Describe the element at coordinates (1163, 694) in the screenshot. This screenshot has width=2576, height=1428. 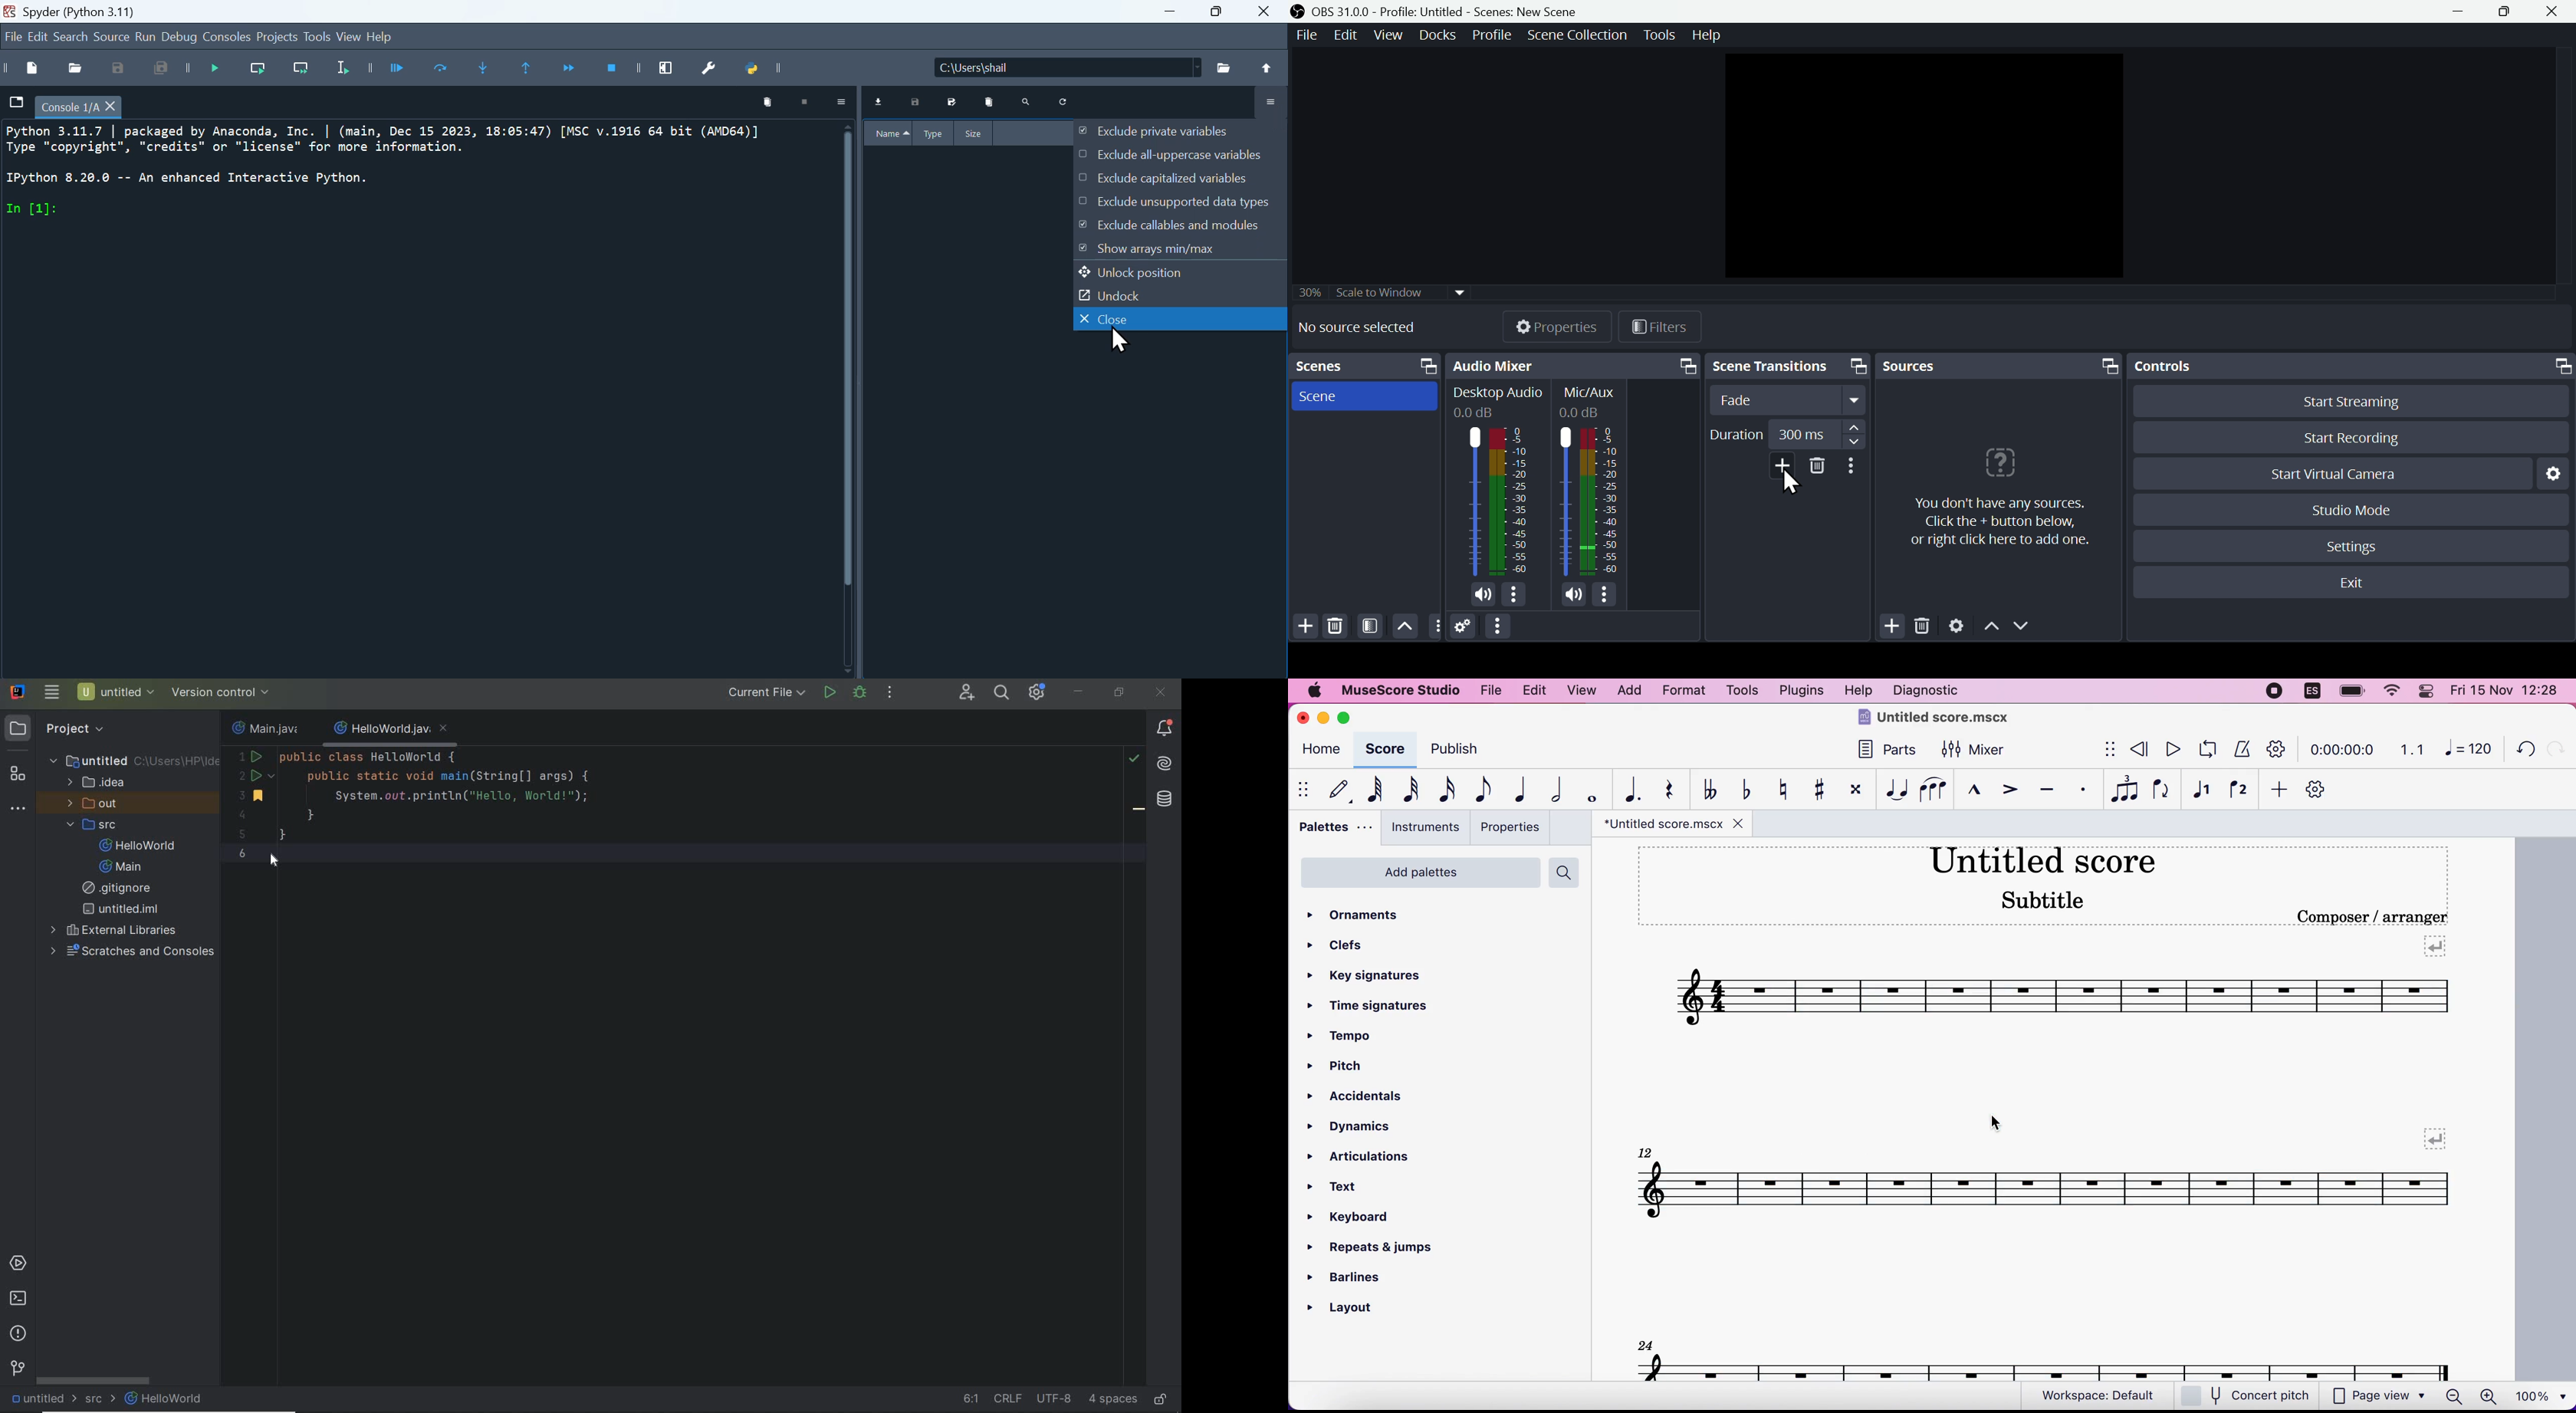
I see `close` at that location.